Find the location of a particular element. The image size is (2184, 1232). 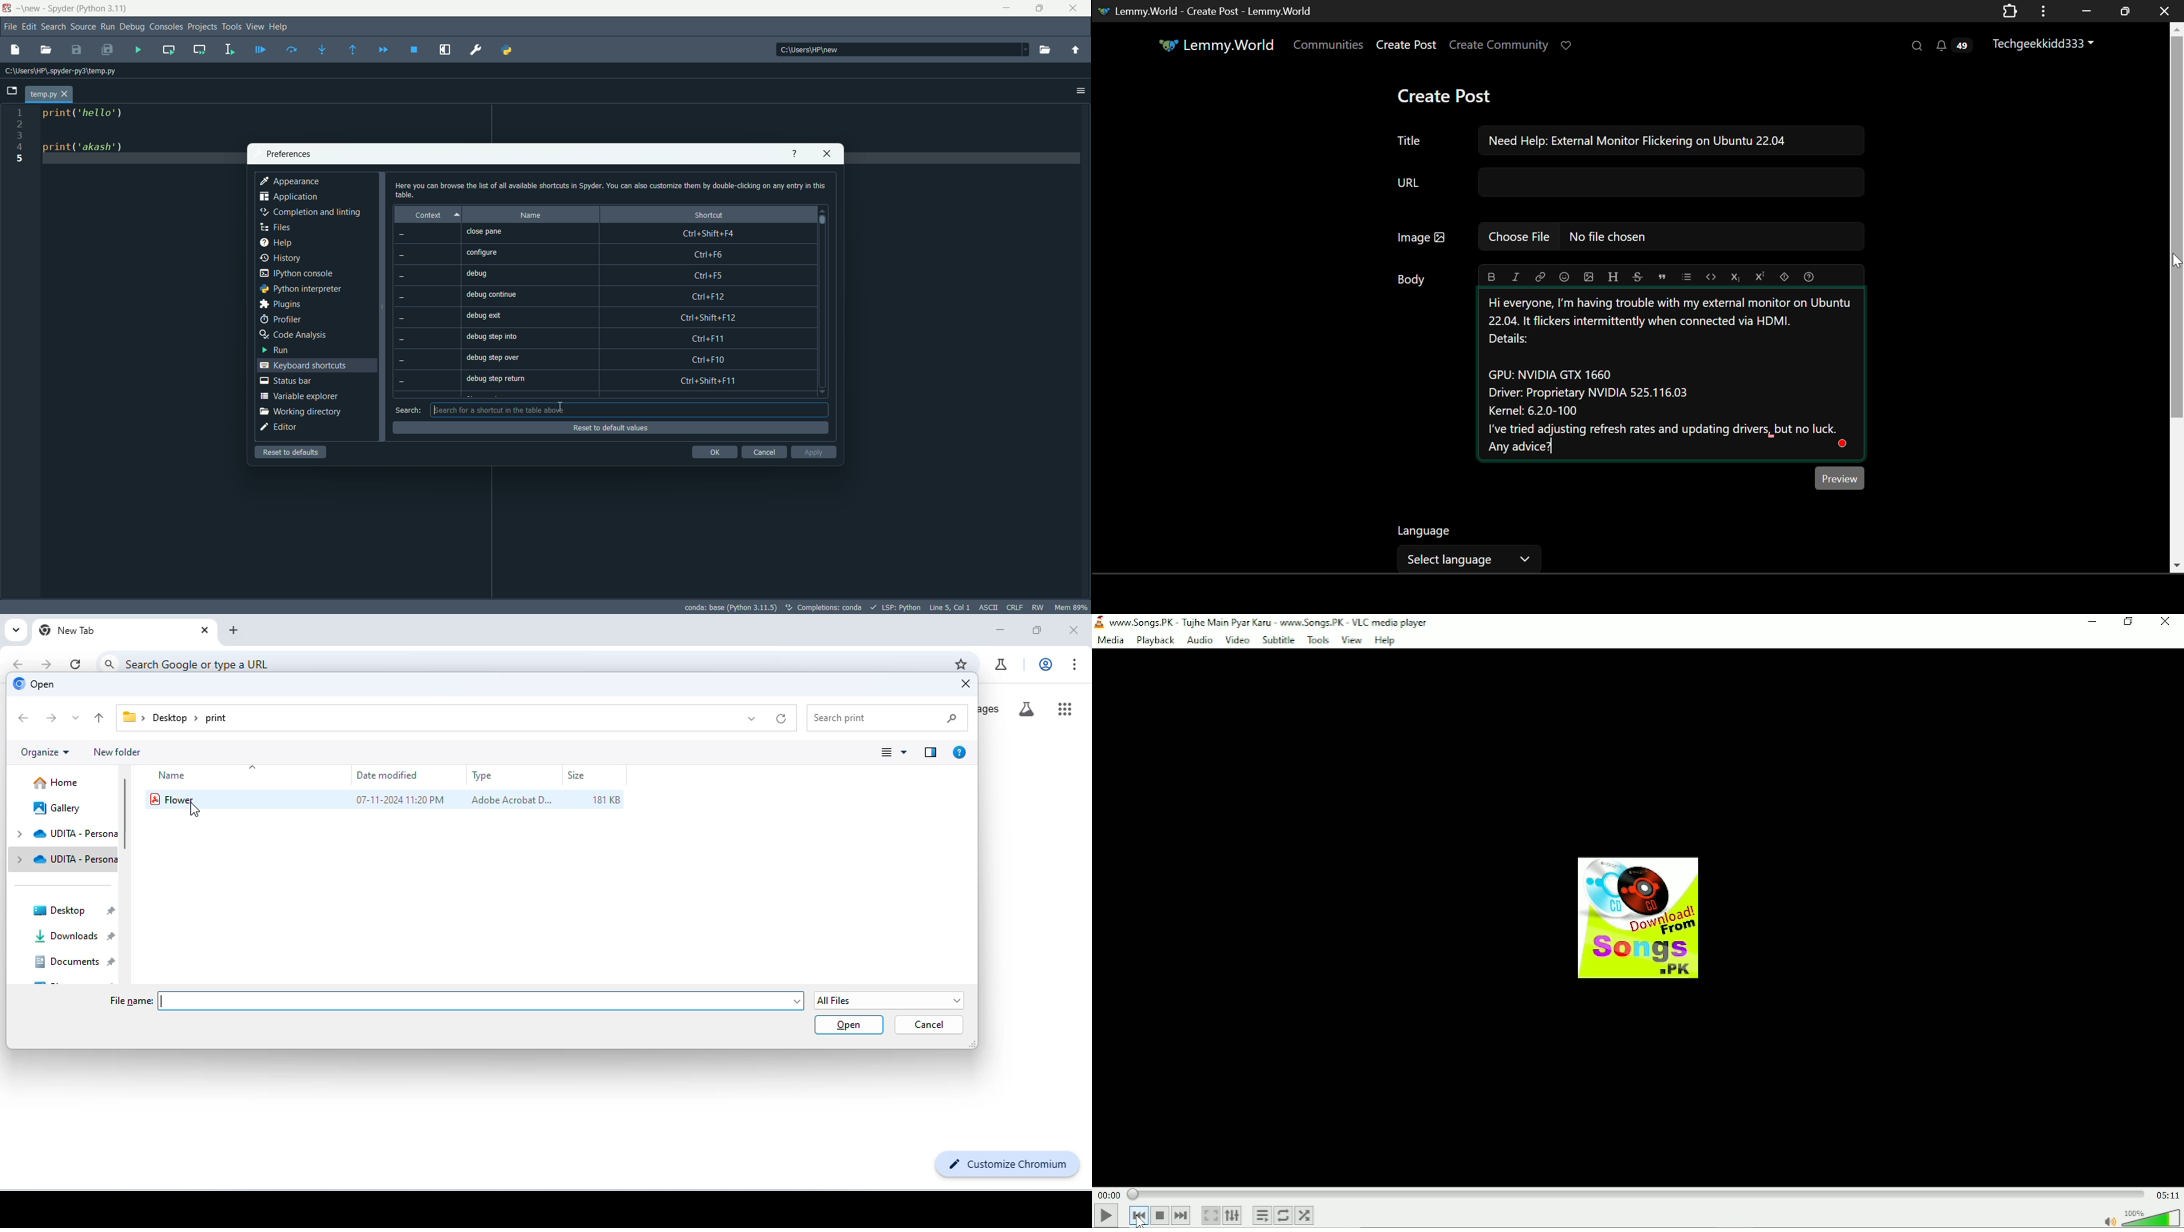

help is located at coordinates (794, 154).